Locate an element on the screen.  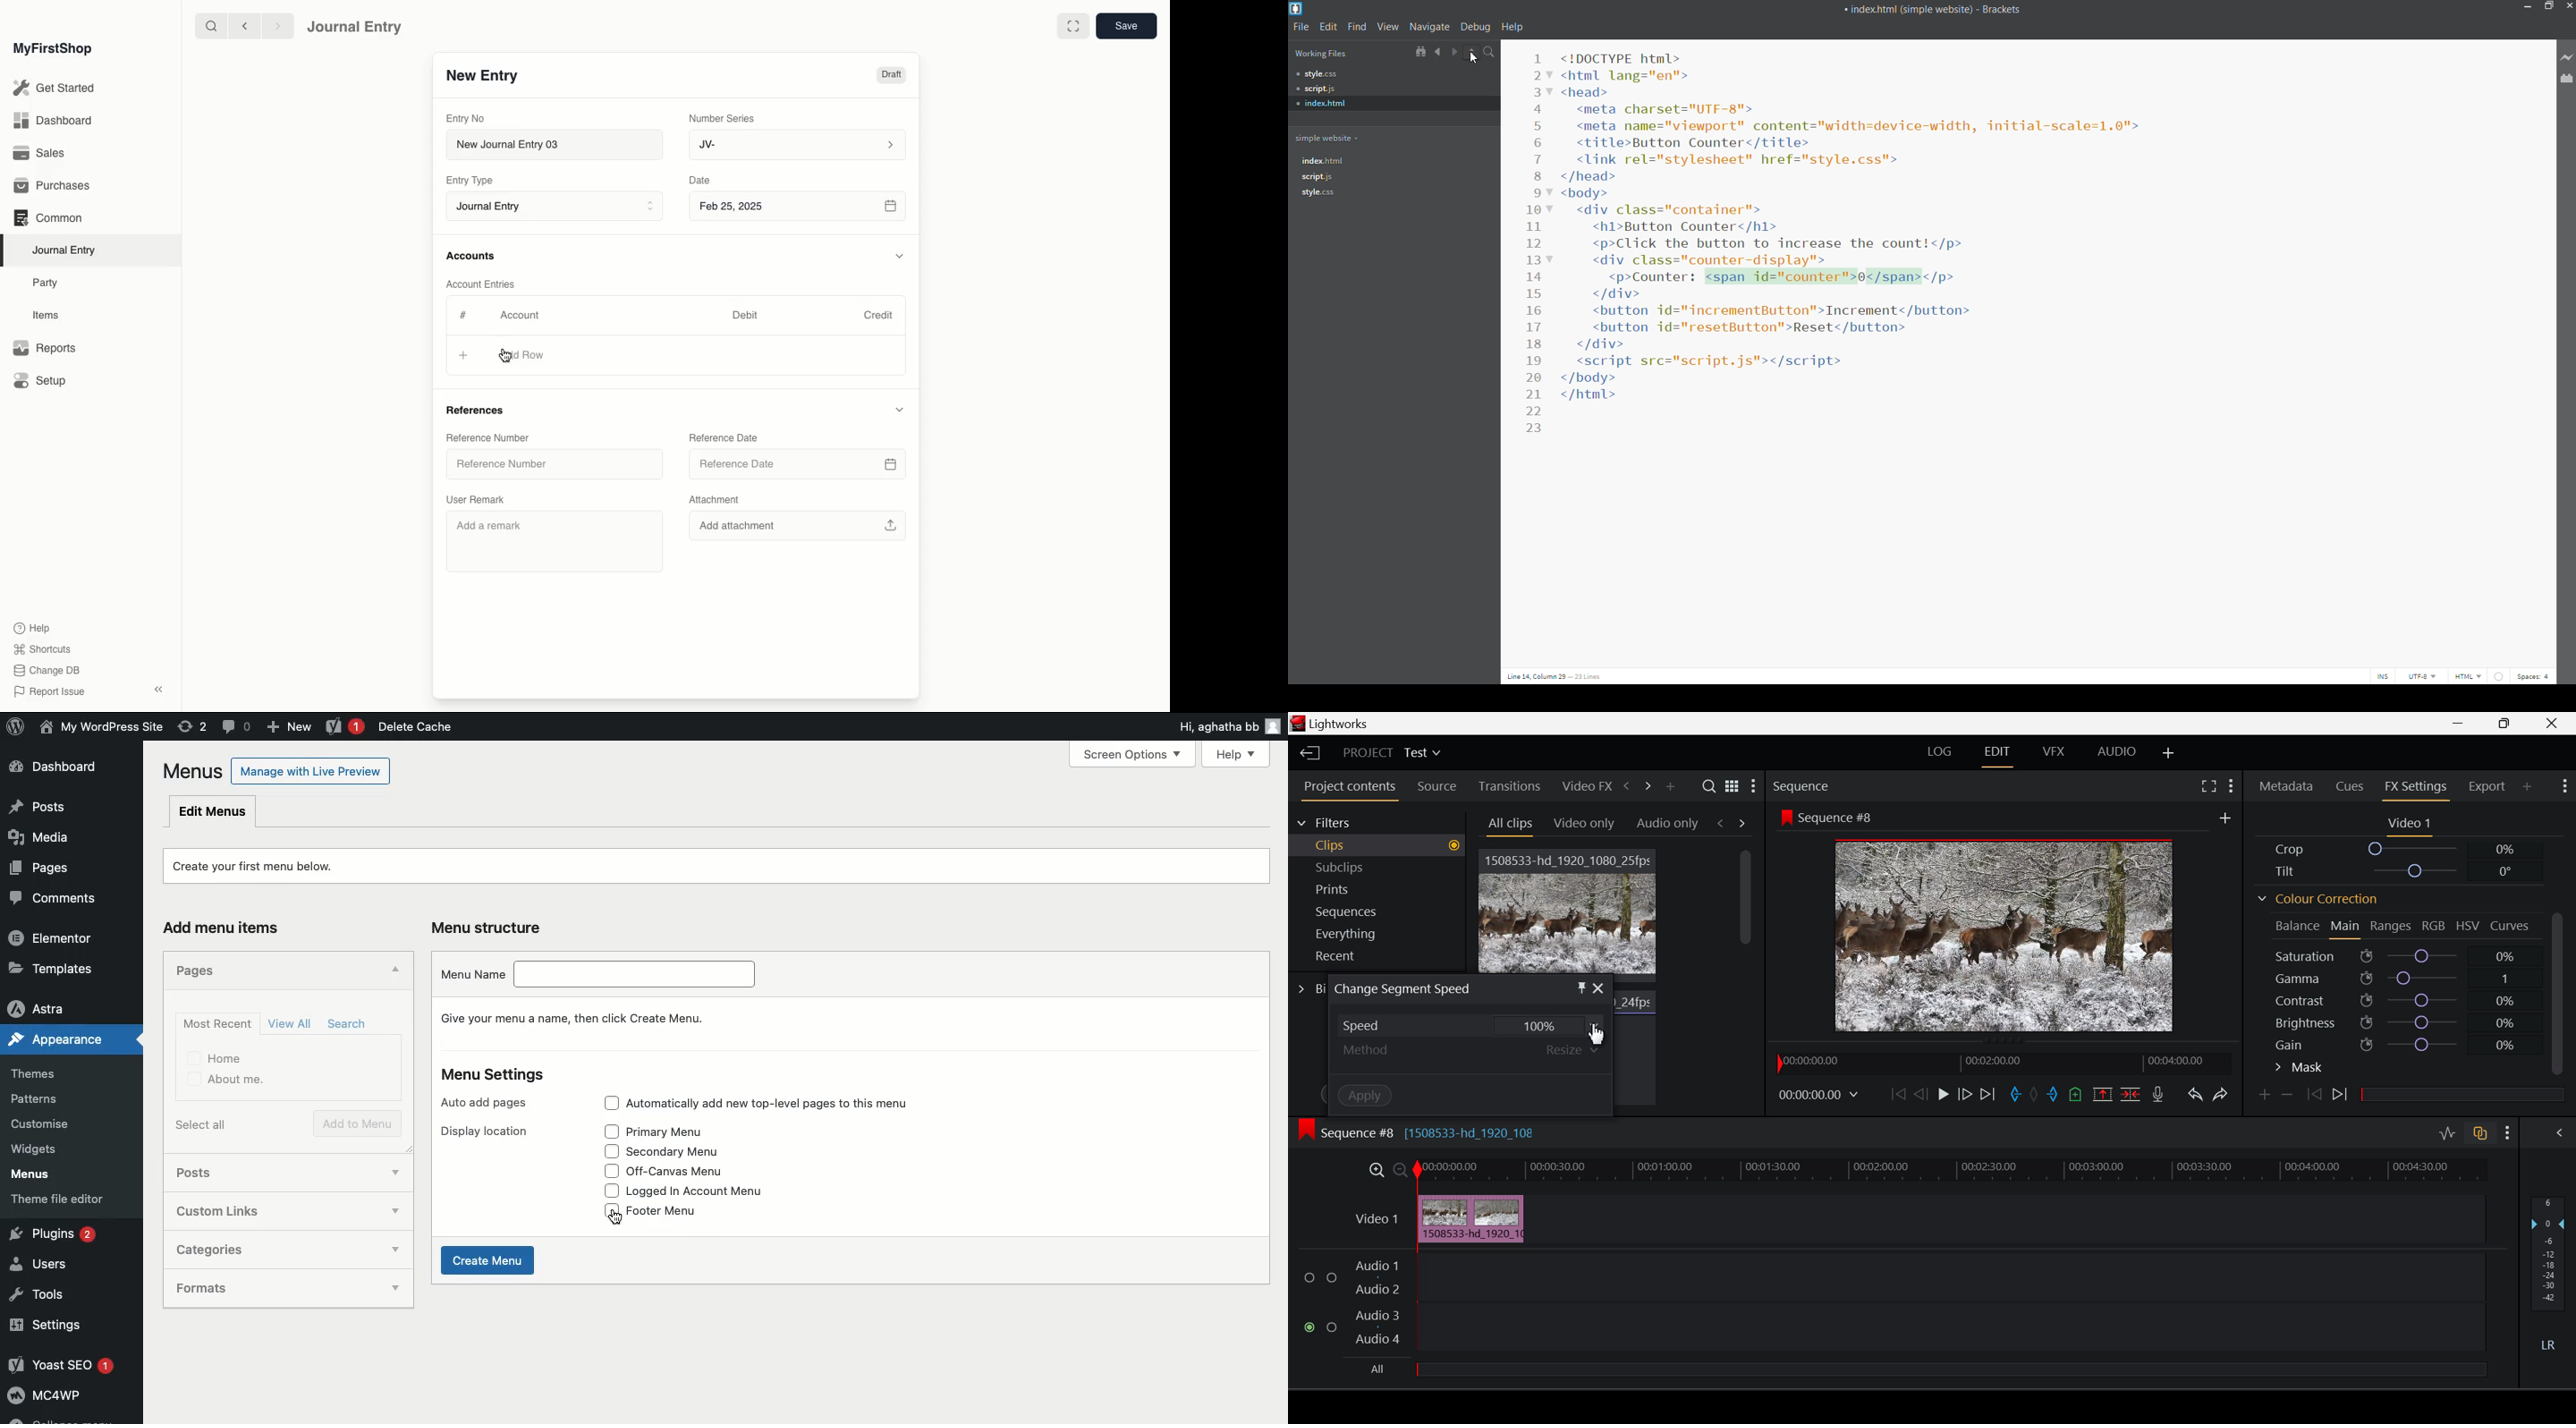
Draft is located at coordinates (891, 76).